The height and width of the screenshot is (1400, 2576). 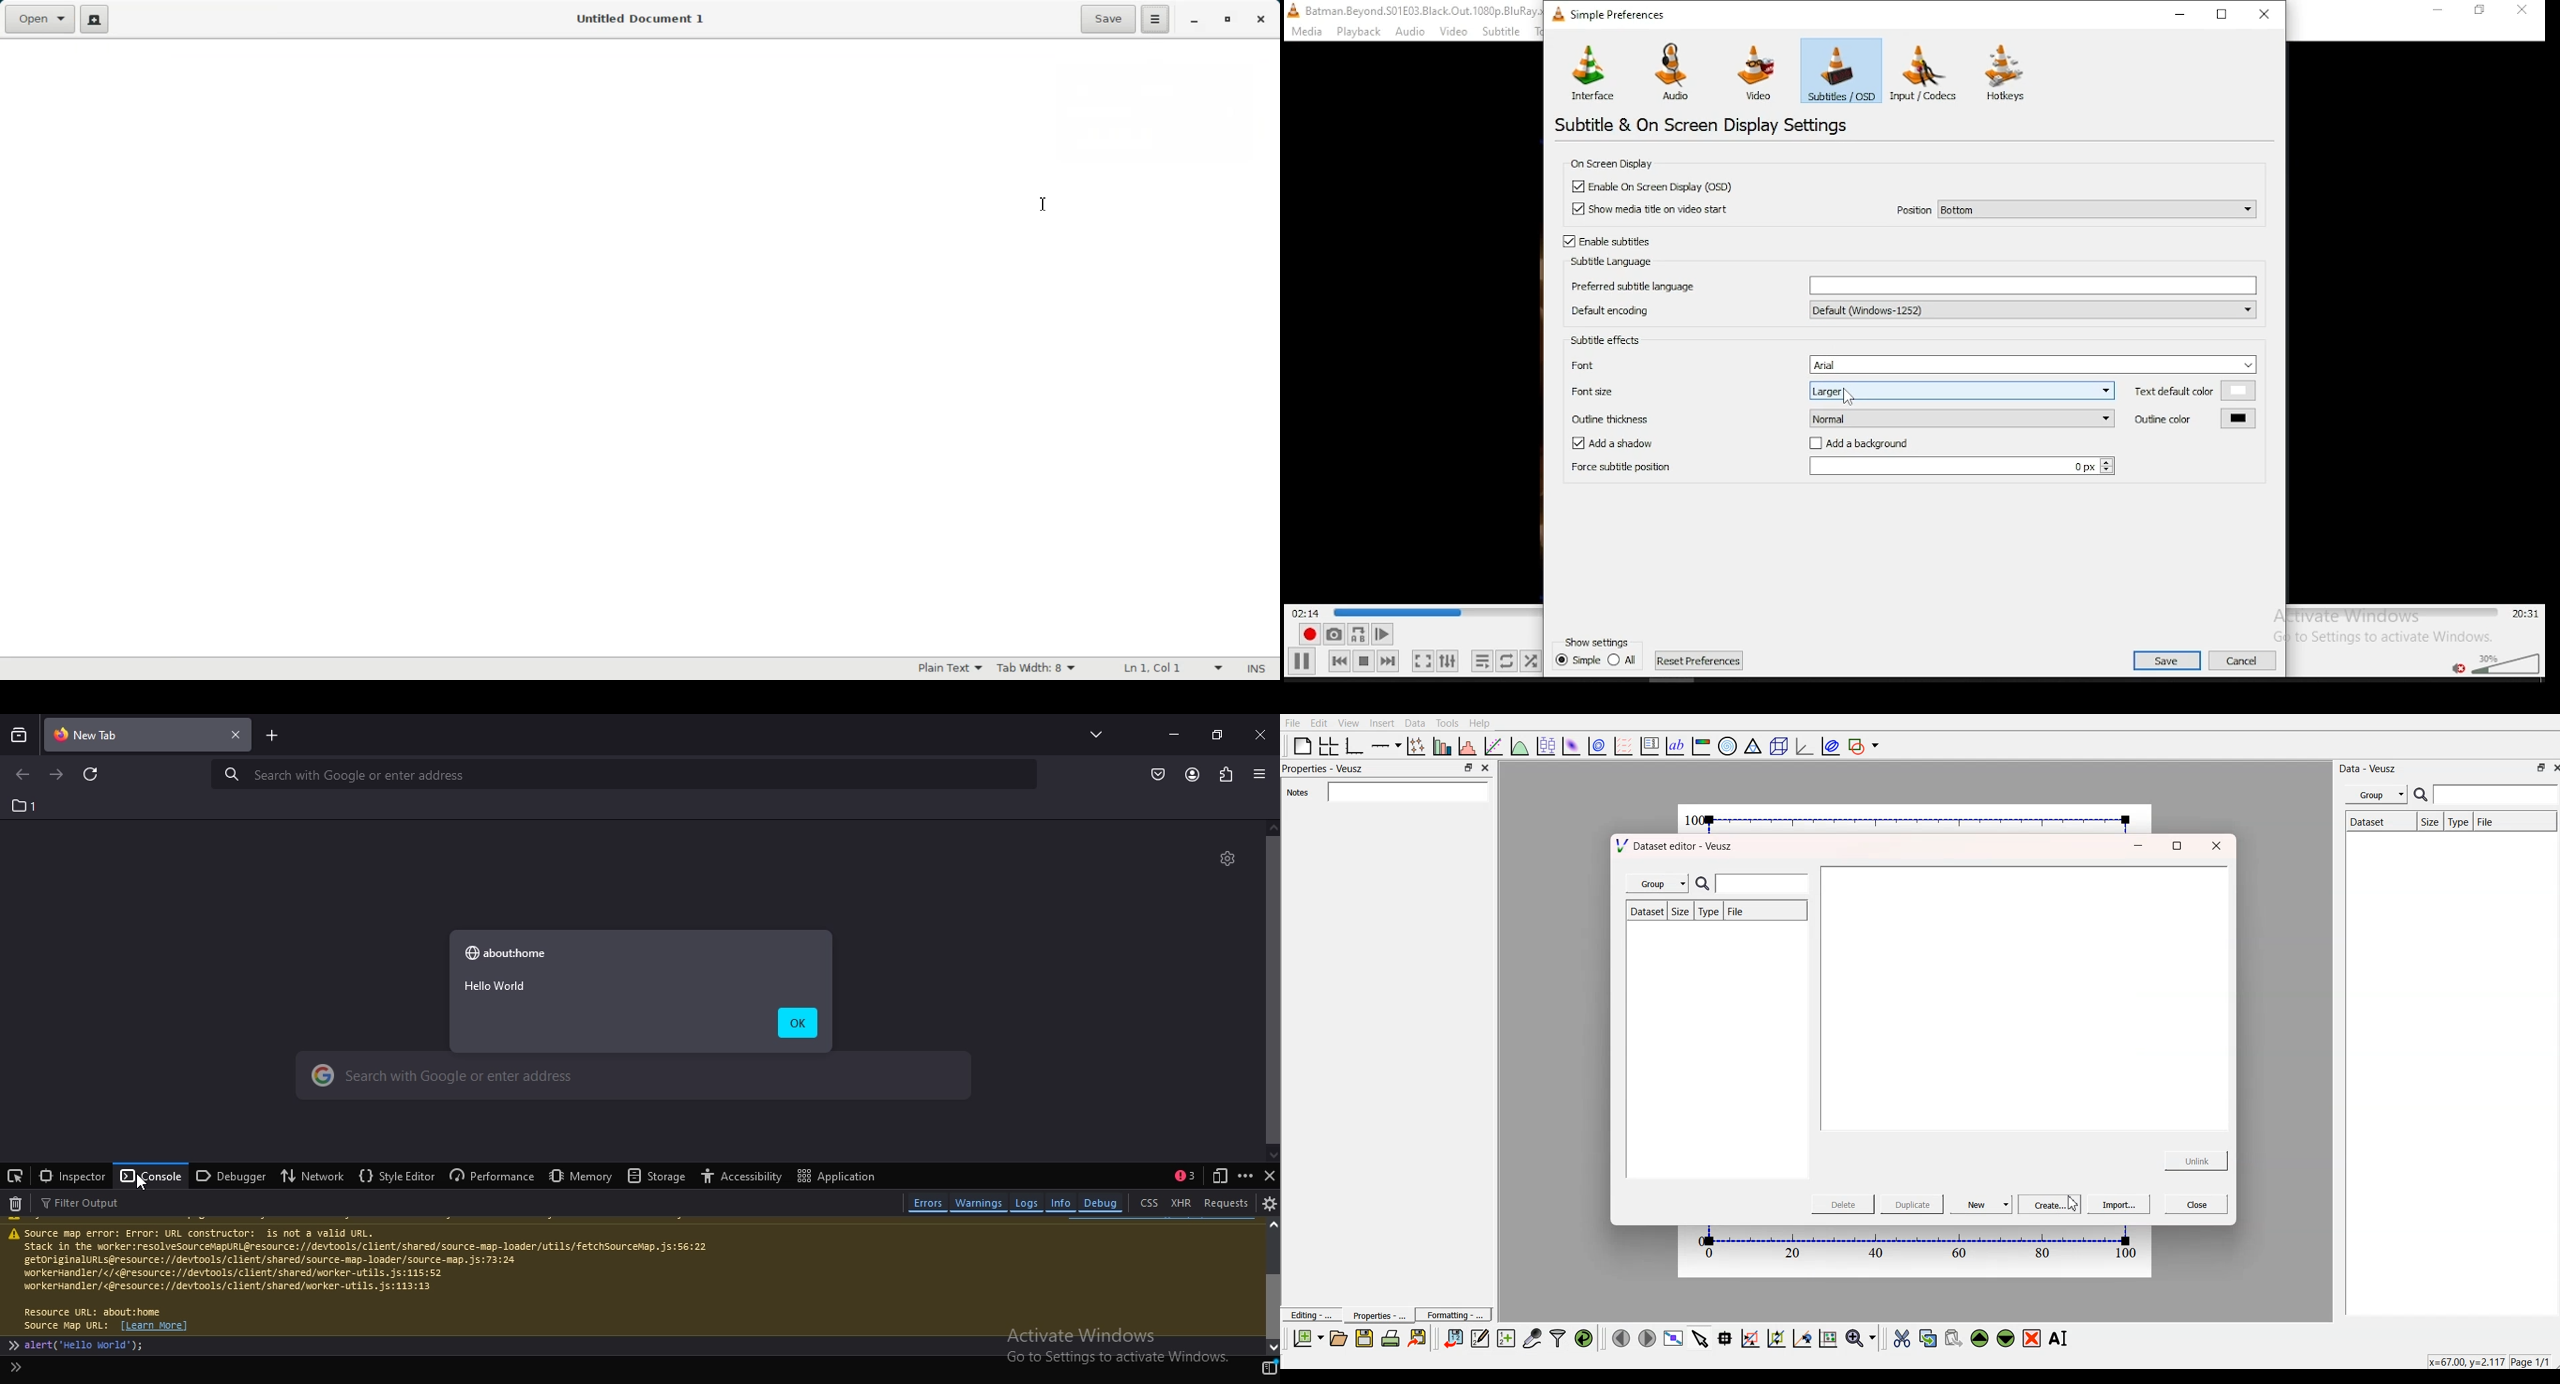 I want to click on Text Cursor, so click(x=1045, y=203).